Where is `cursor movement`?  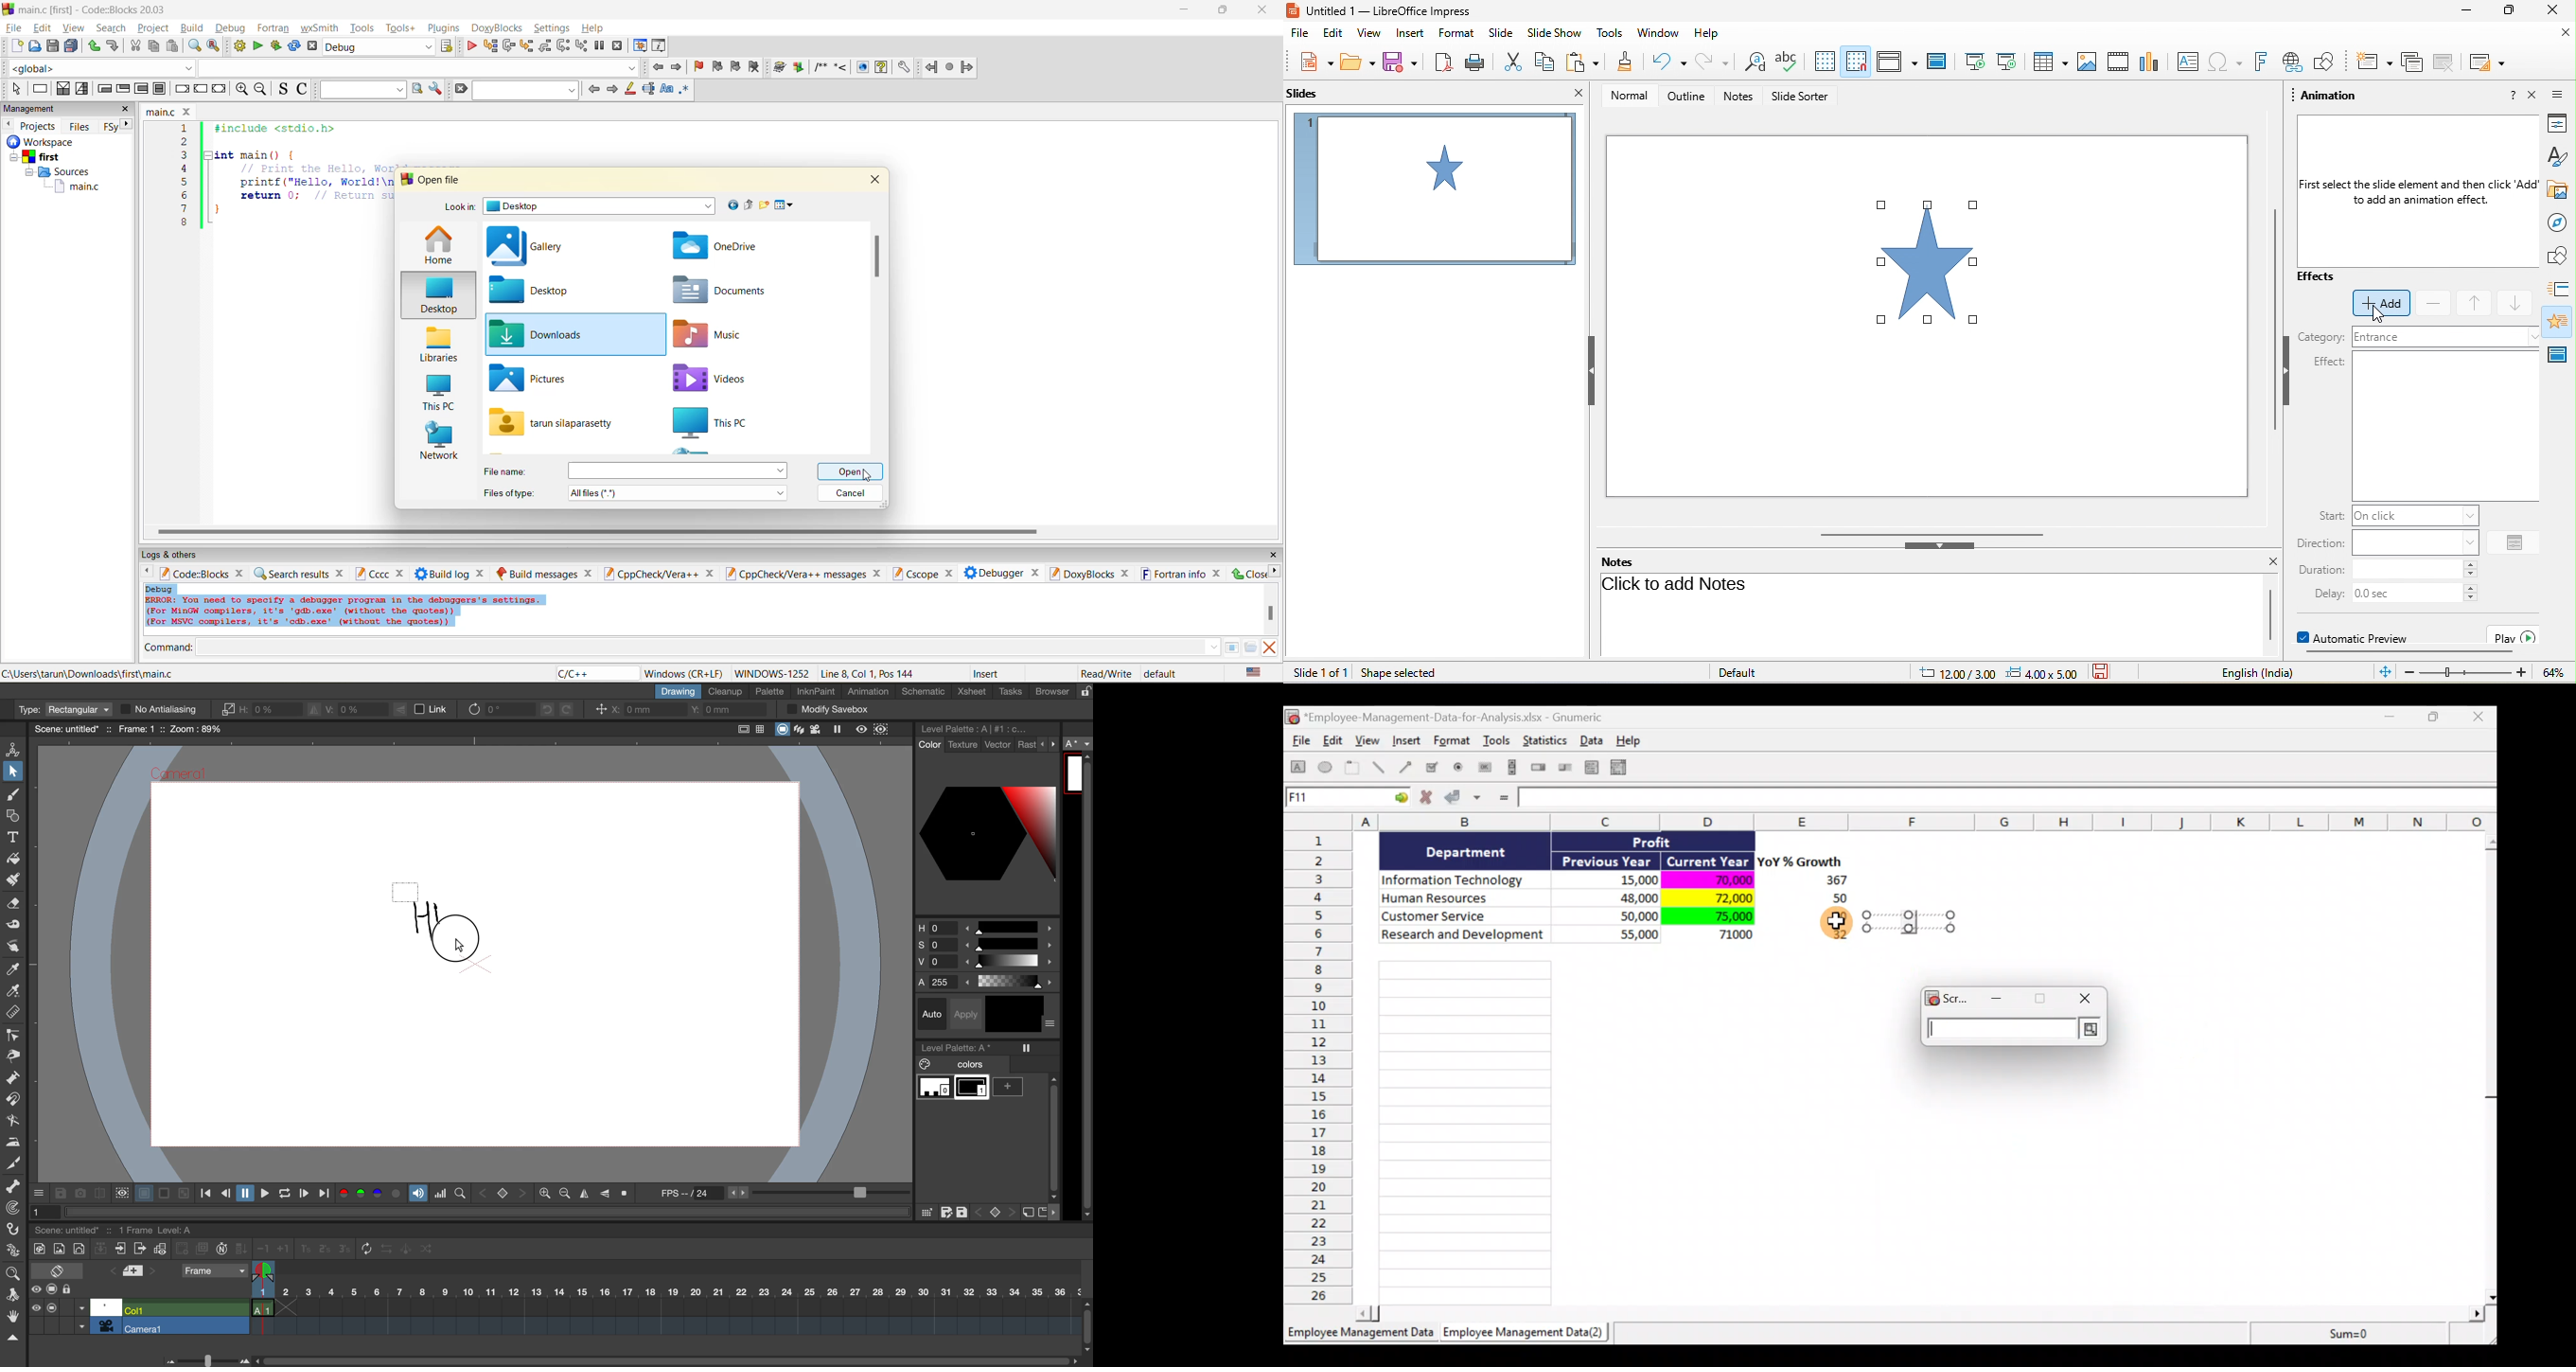 cursor movement is located at coordinates (2380, 319).